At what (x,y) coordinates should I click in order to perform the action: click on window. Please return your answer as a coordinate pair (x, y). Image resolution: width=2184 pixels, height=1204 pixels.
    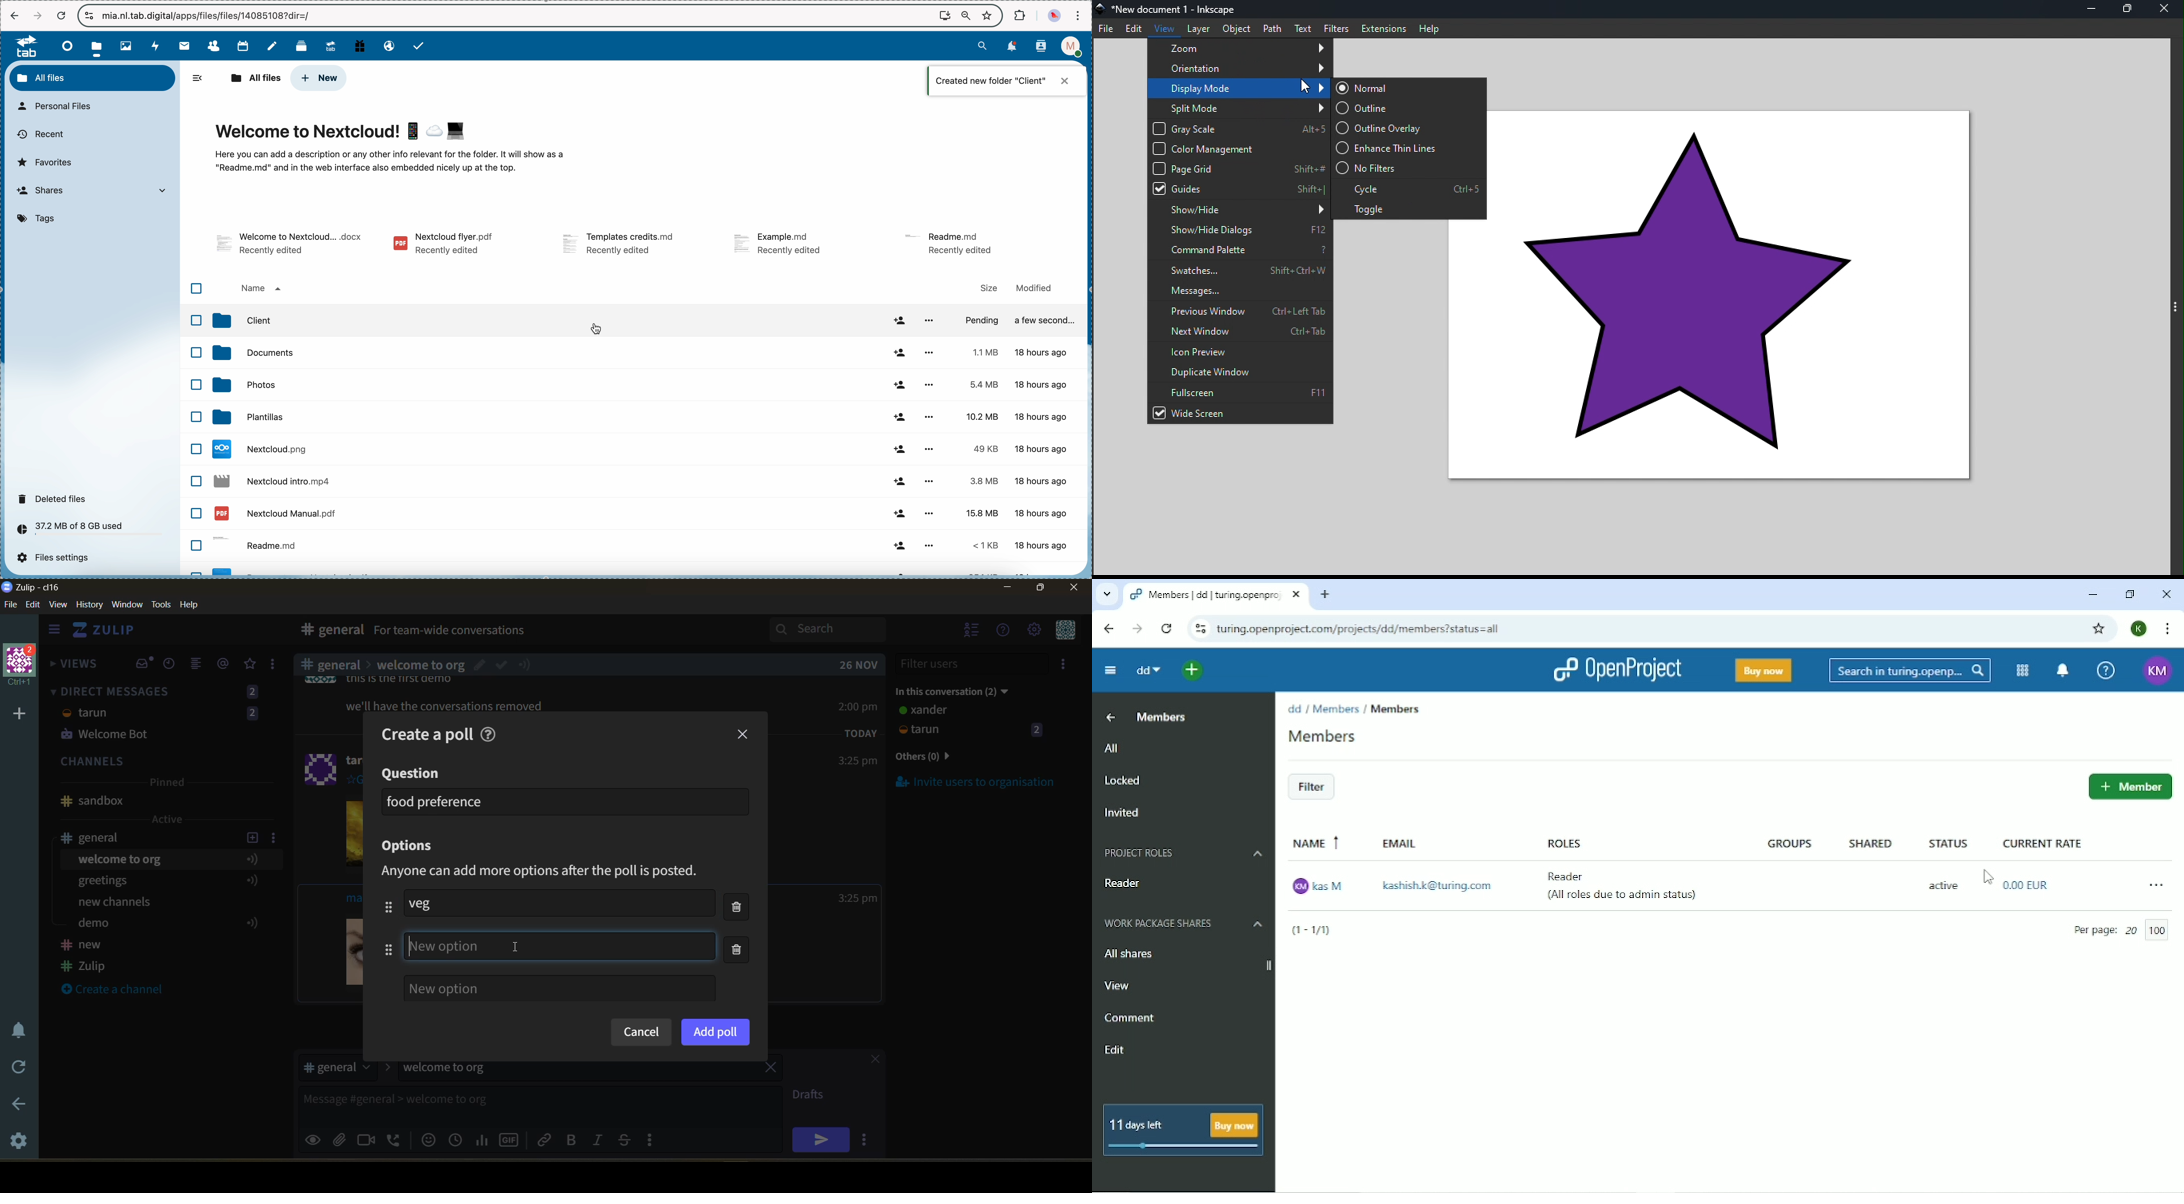
    Looking at the image, I should click on (126, 605).